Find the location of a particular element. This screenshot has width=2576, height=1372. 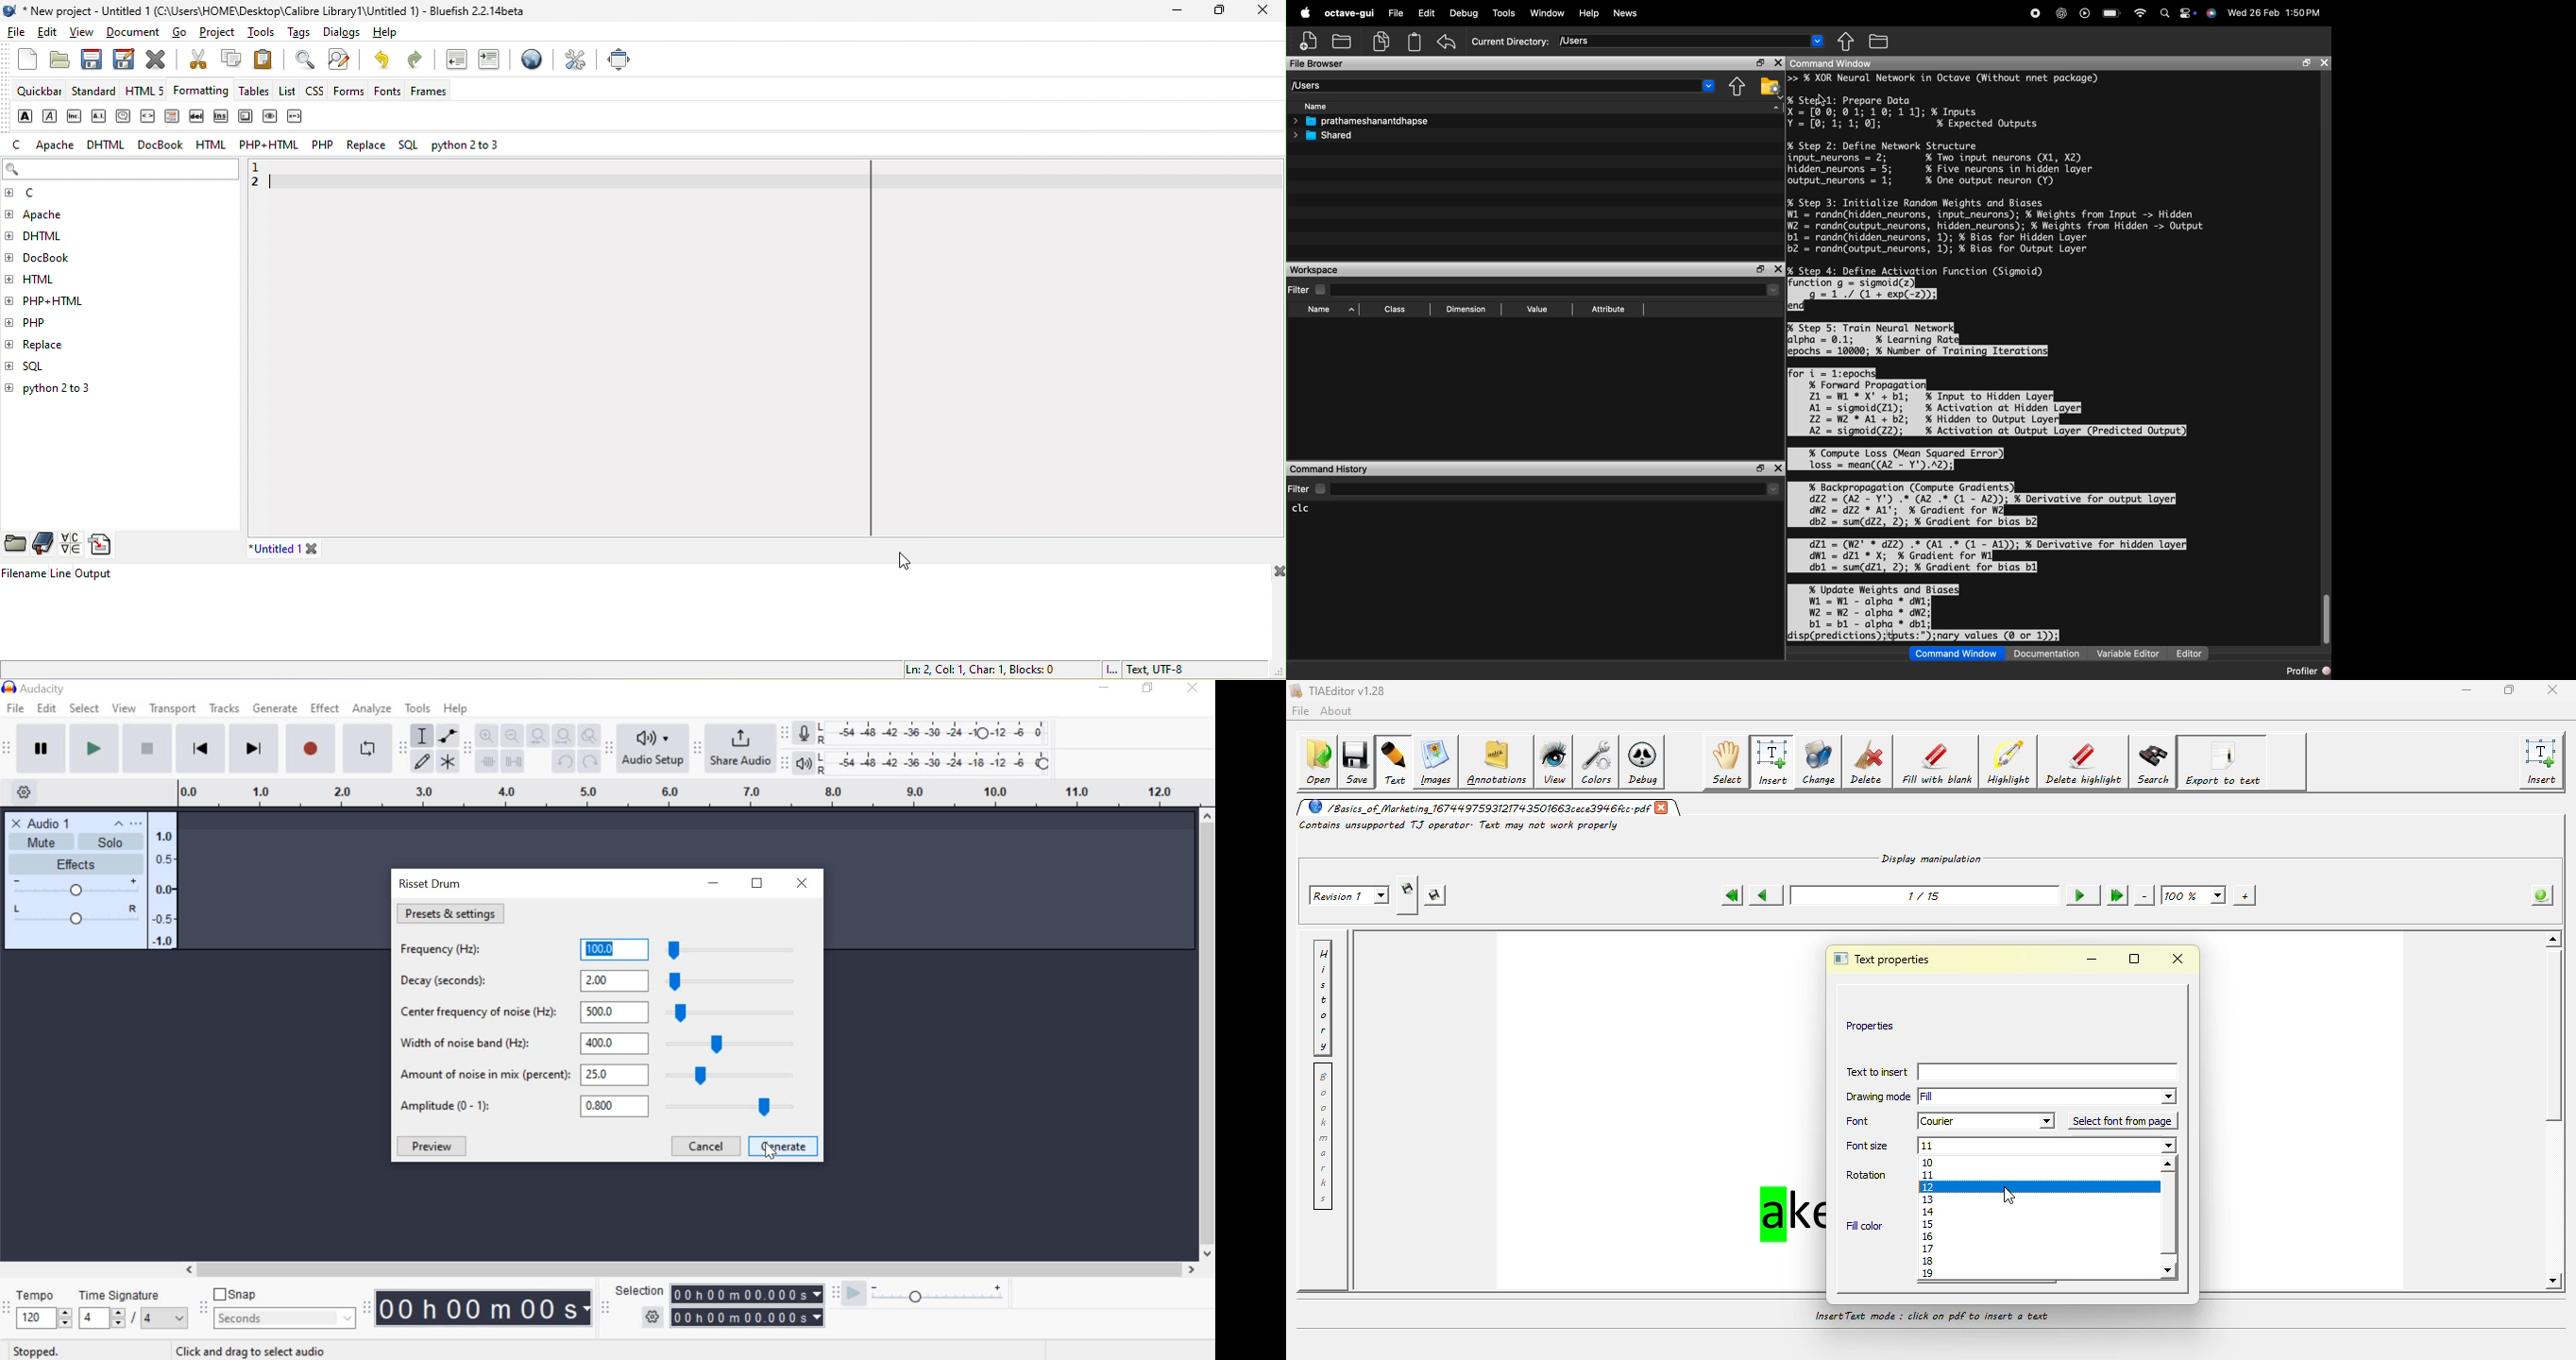

sole is located at coordinates (110, 844).